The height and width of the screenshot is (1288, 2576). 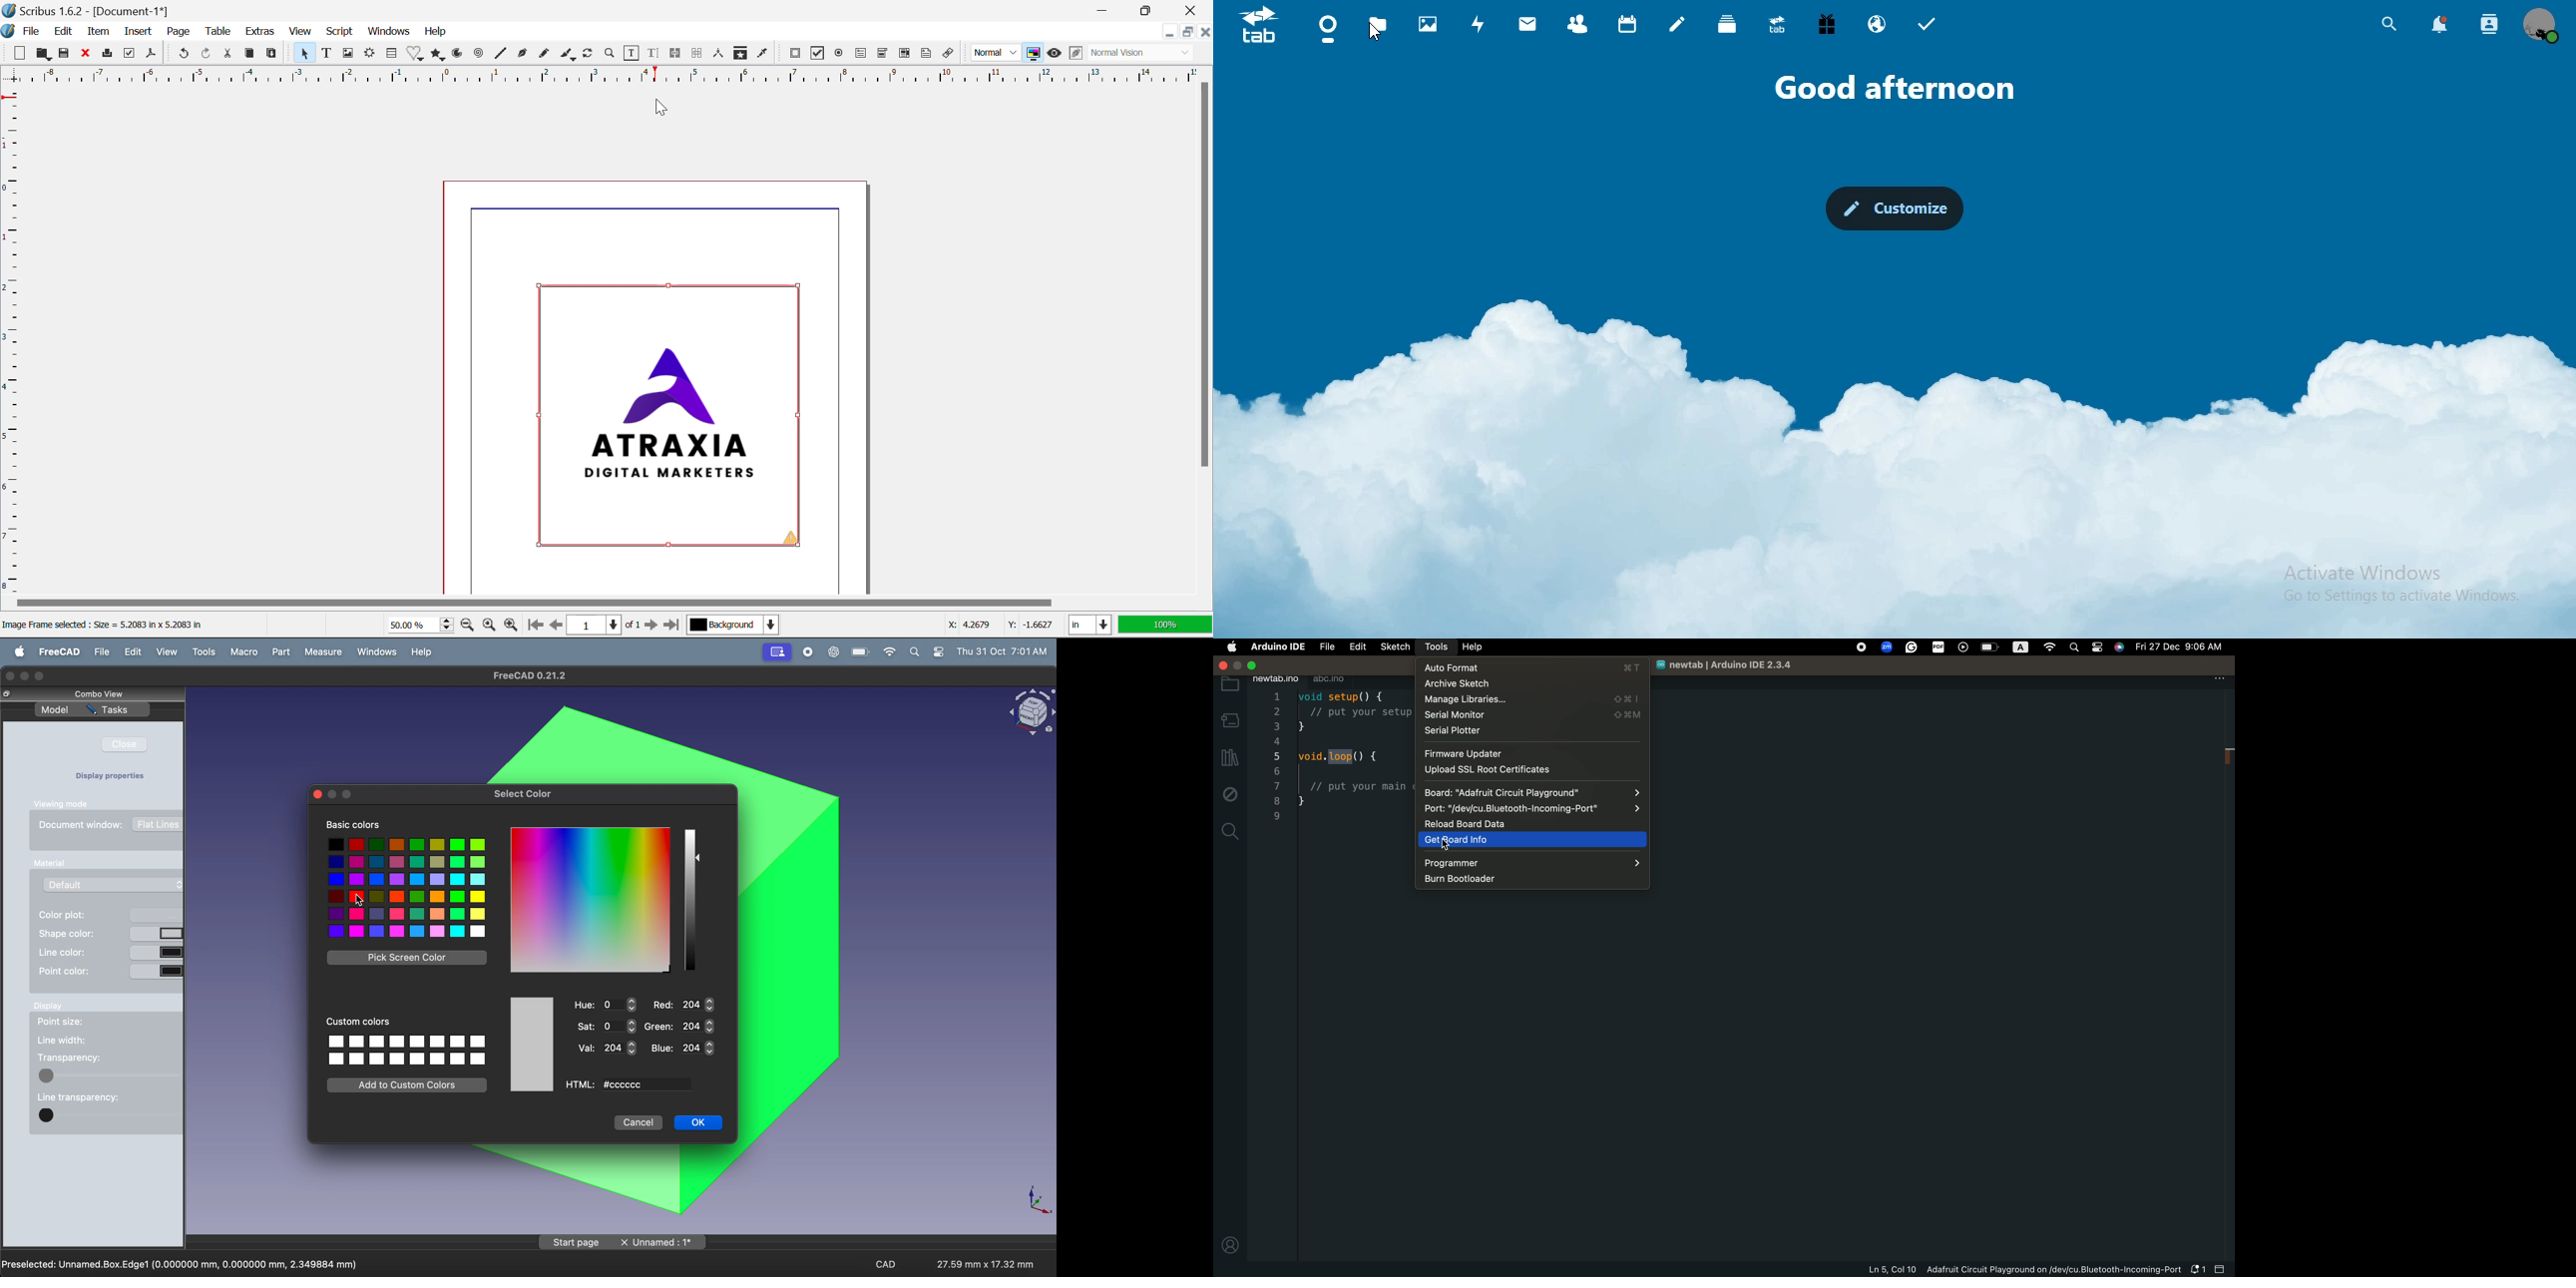 What do you see at coordinates (861, 55) in the screenshot?
I see `Pdf Text Field` at bounding box center [861, 55].